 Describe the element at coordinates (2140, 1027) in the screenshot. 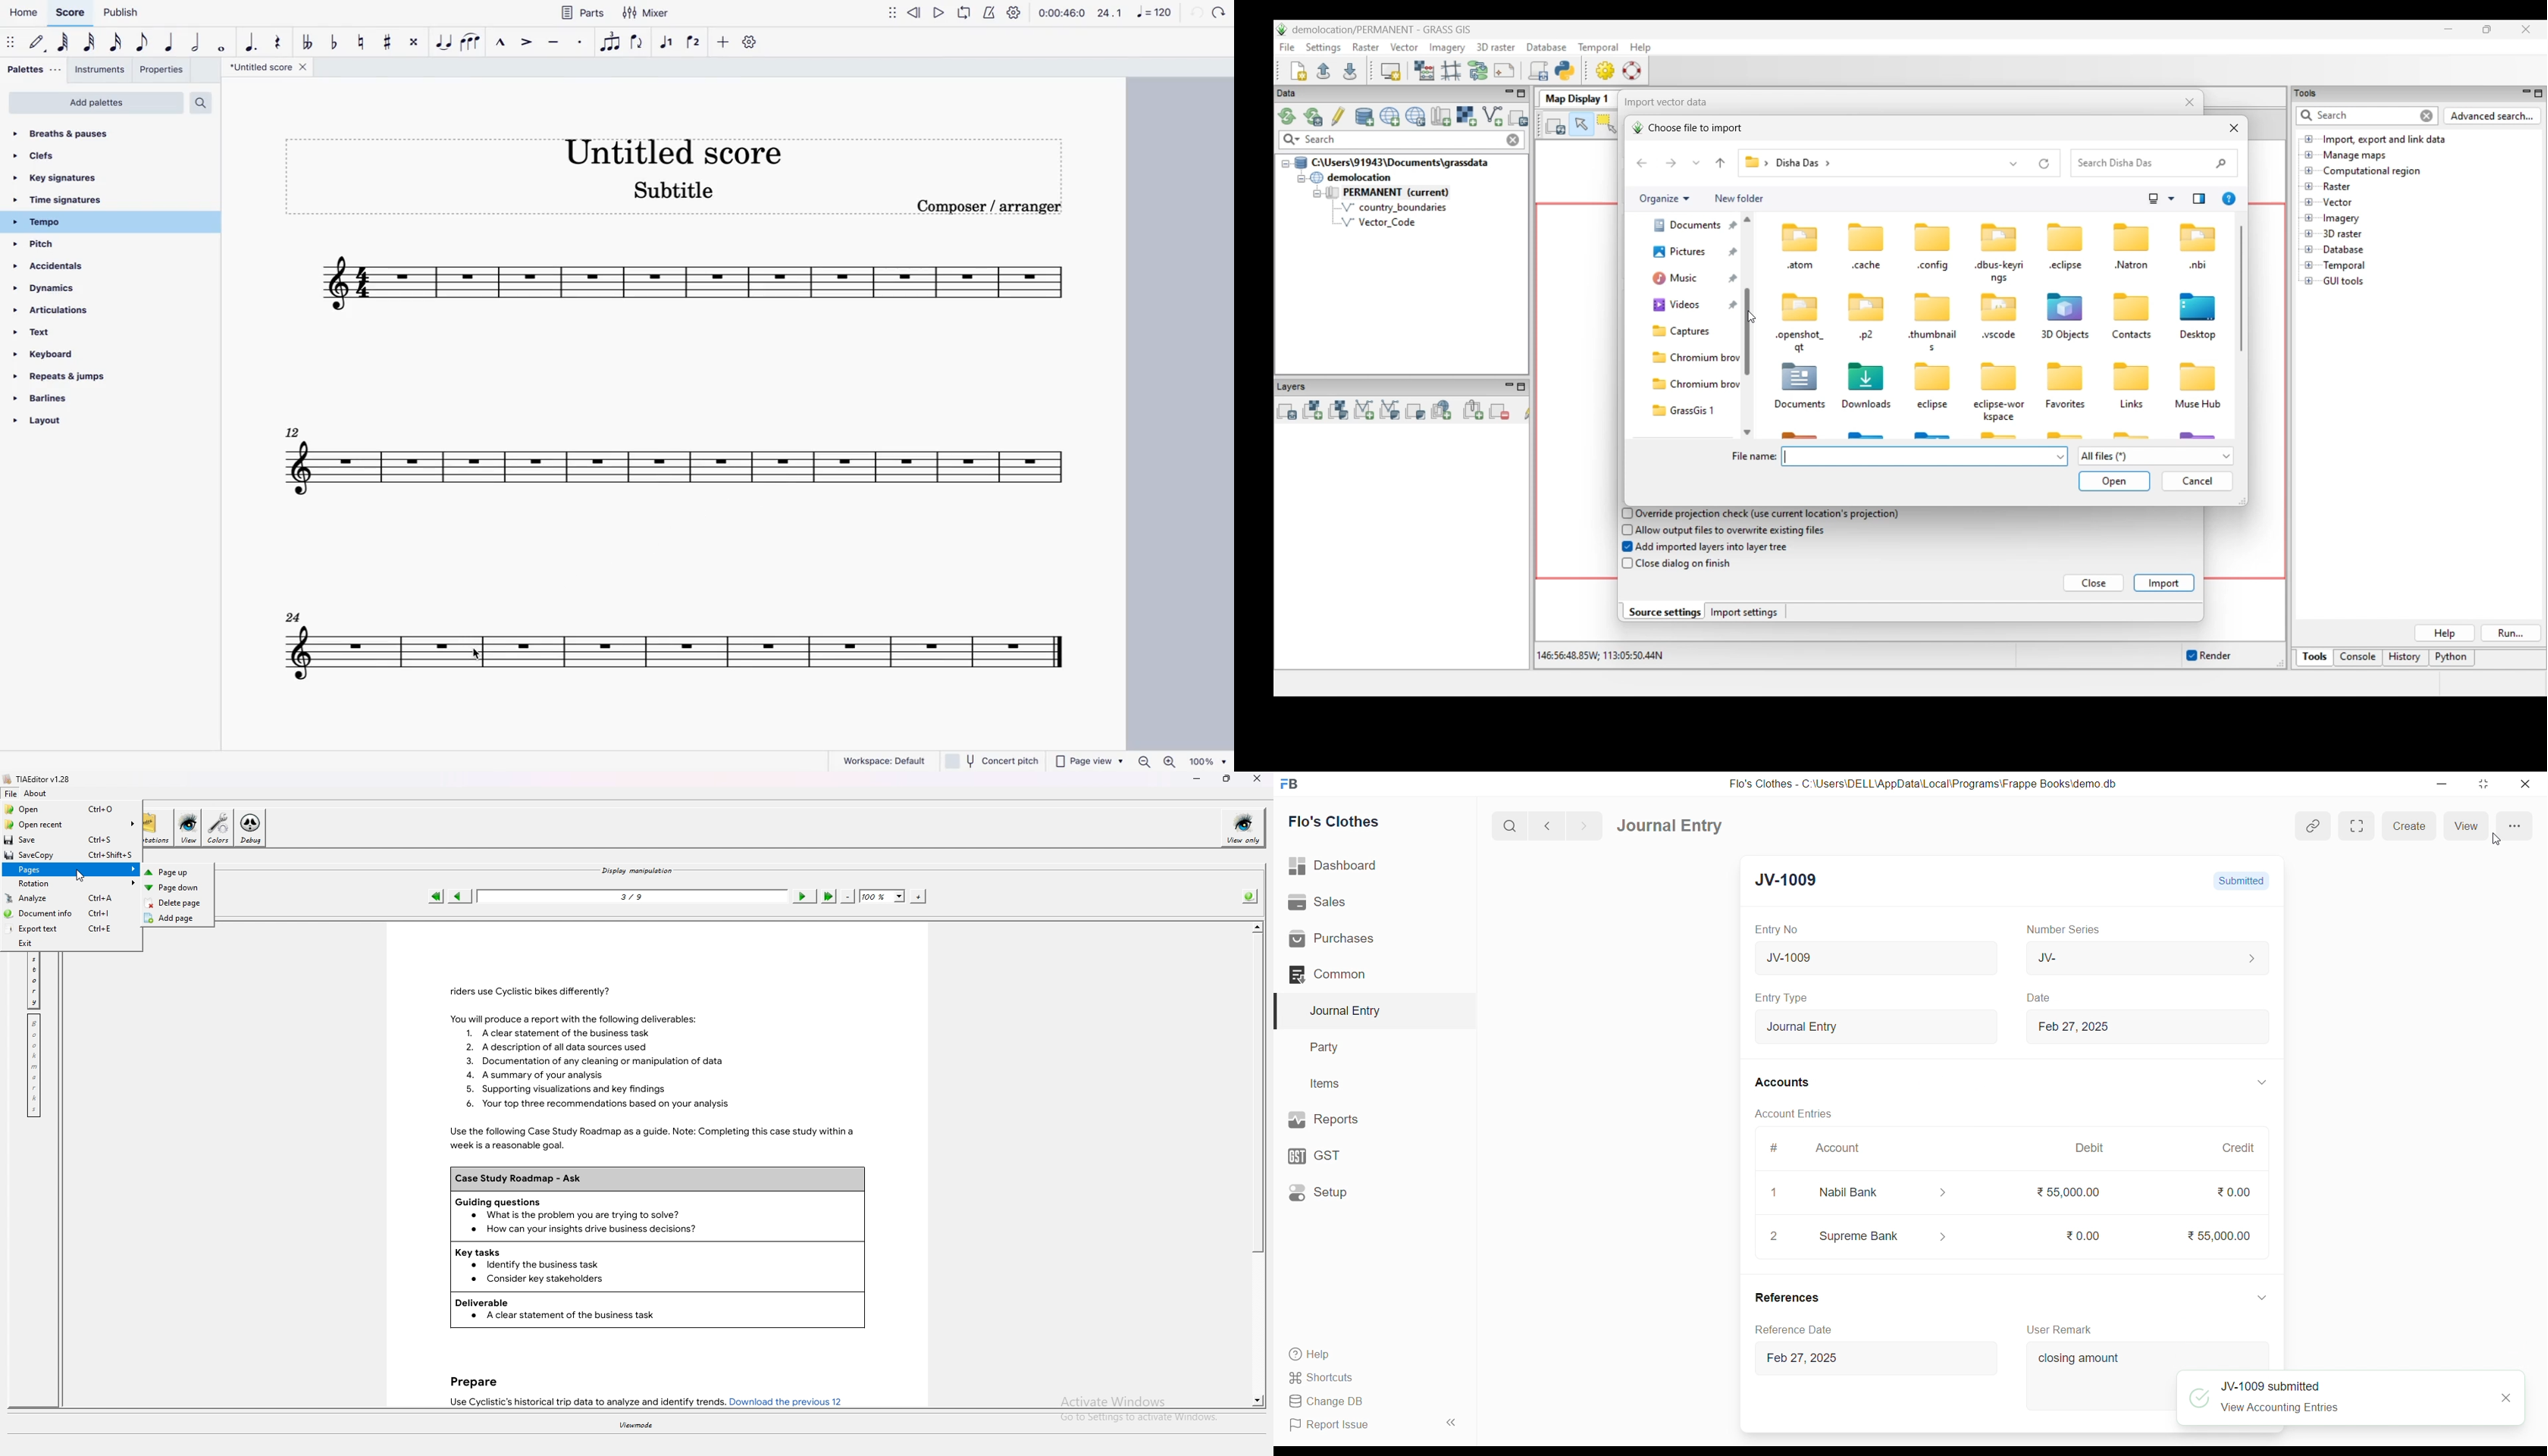

I see `Feb 27, 2025` at that location.